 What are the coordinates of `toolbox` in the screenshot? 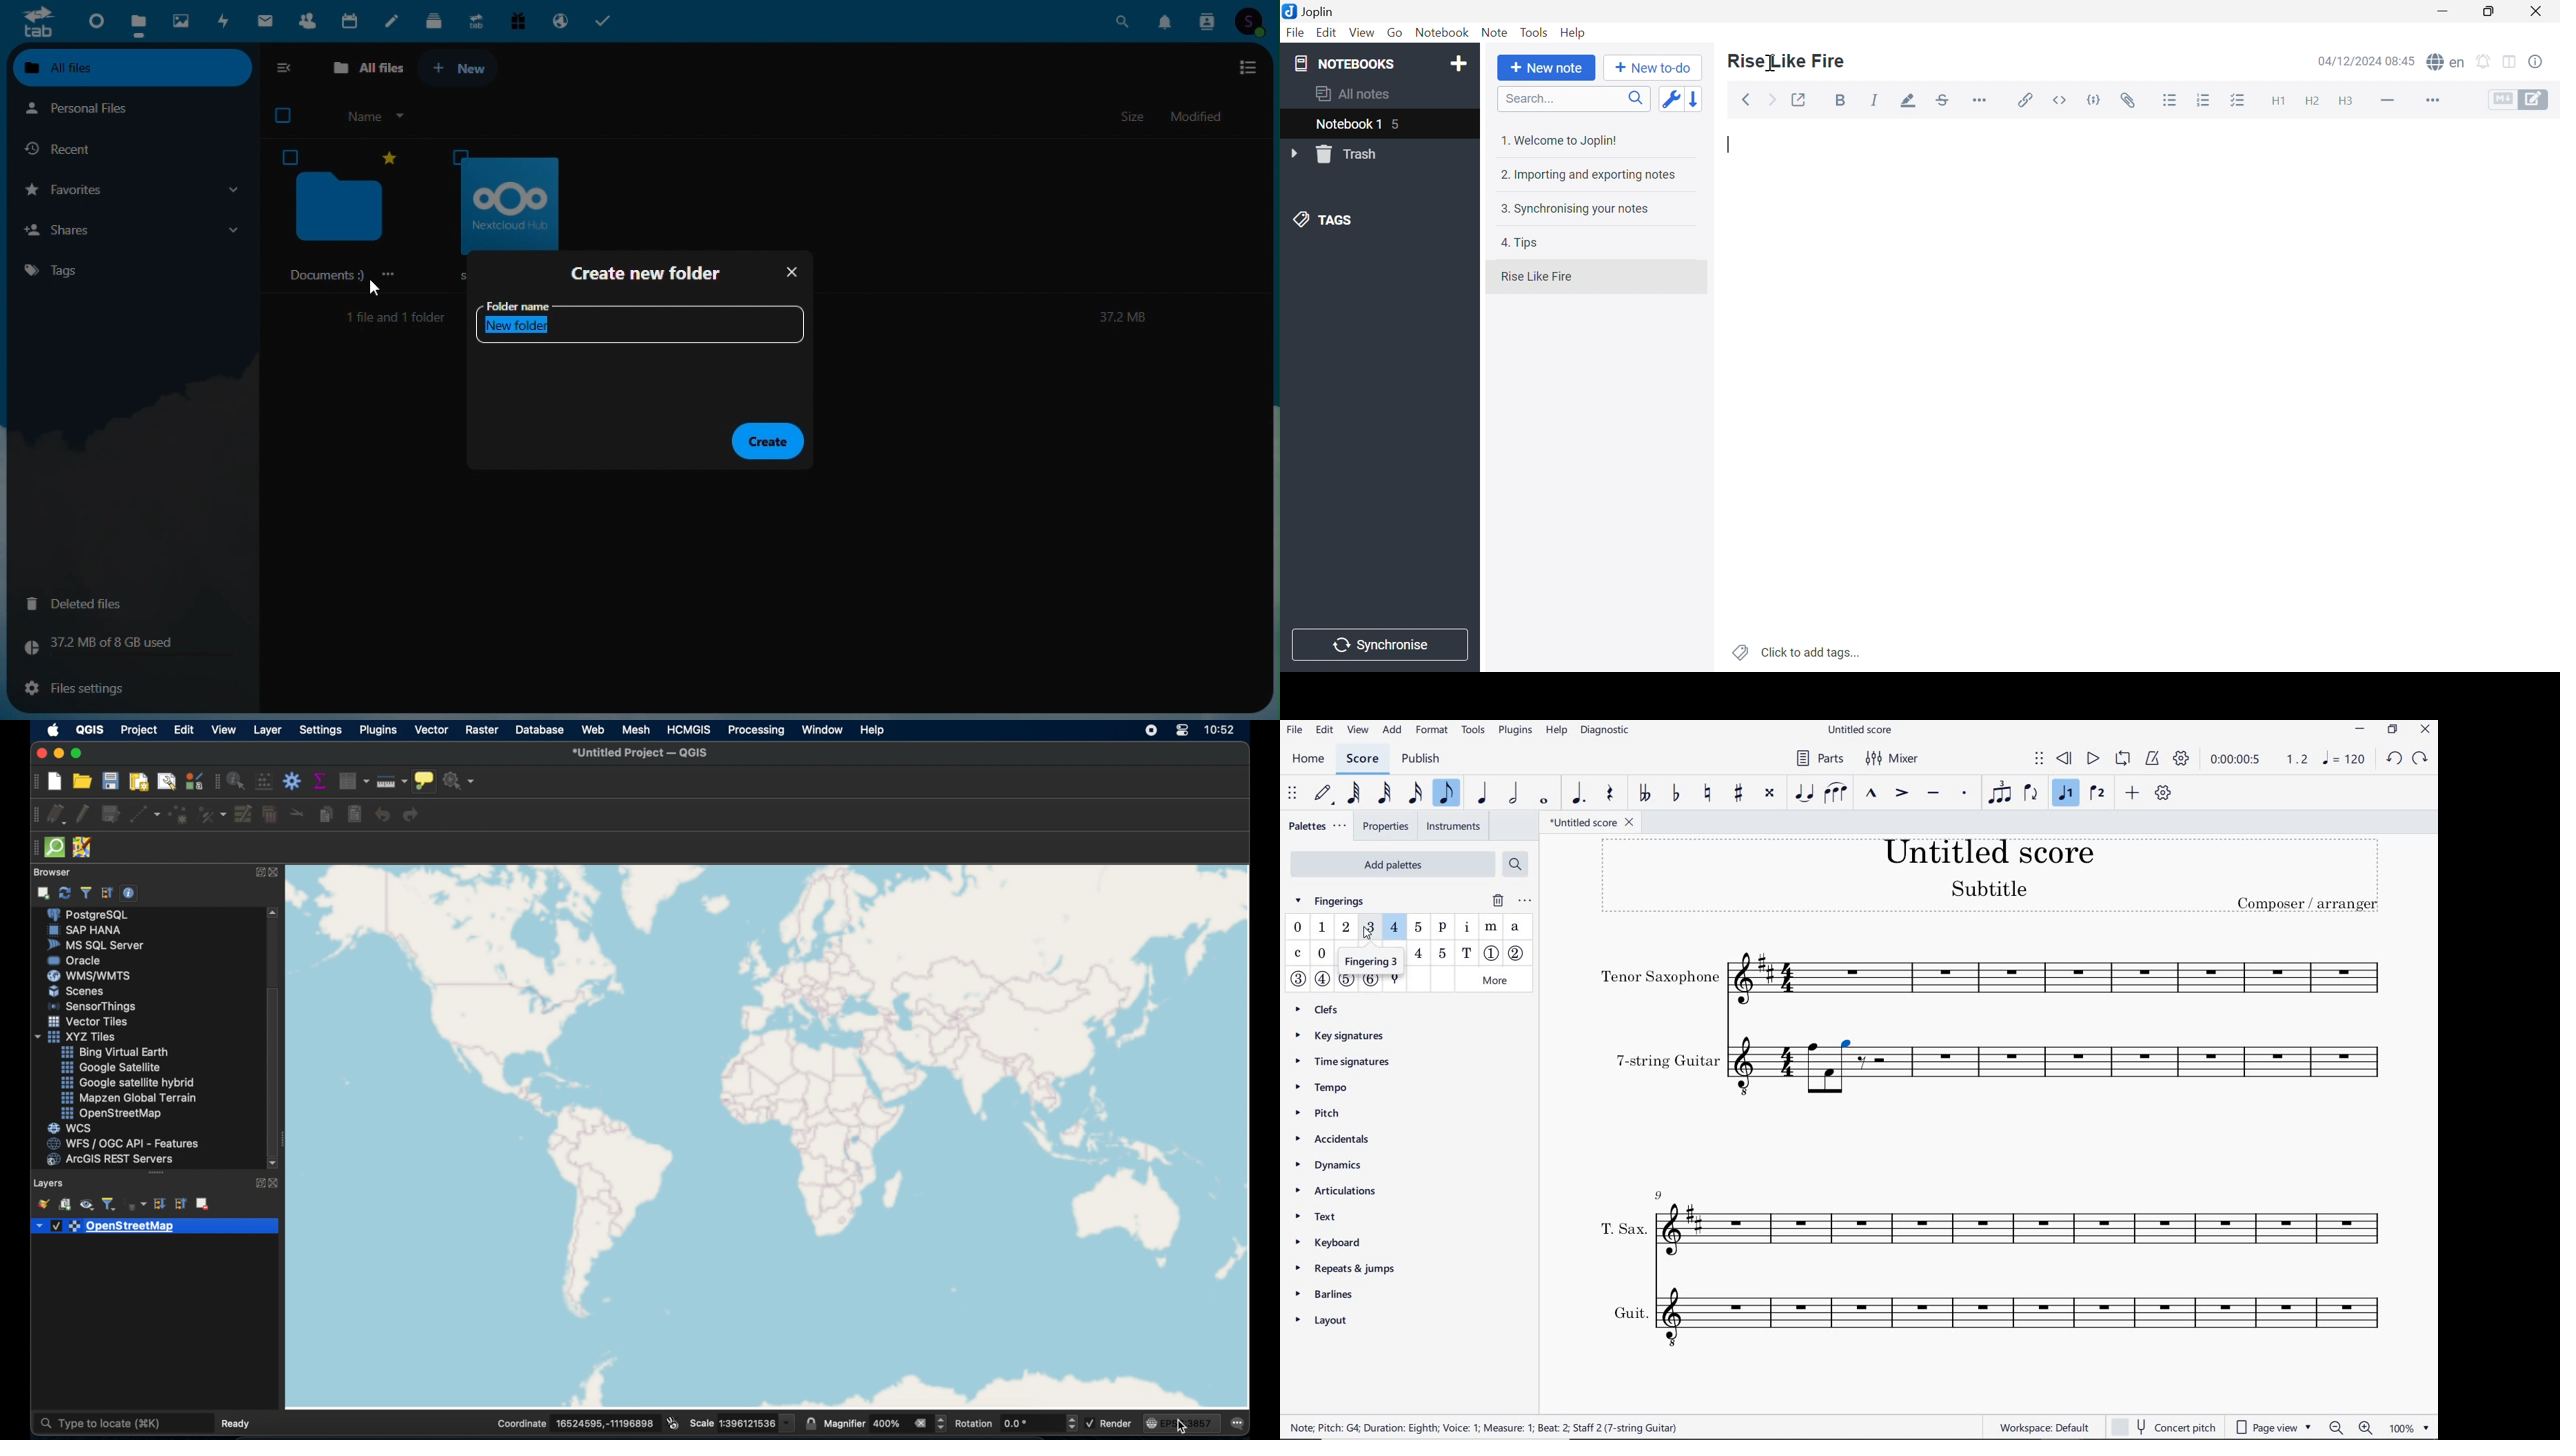 It's located at (291, 781).